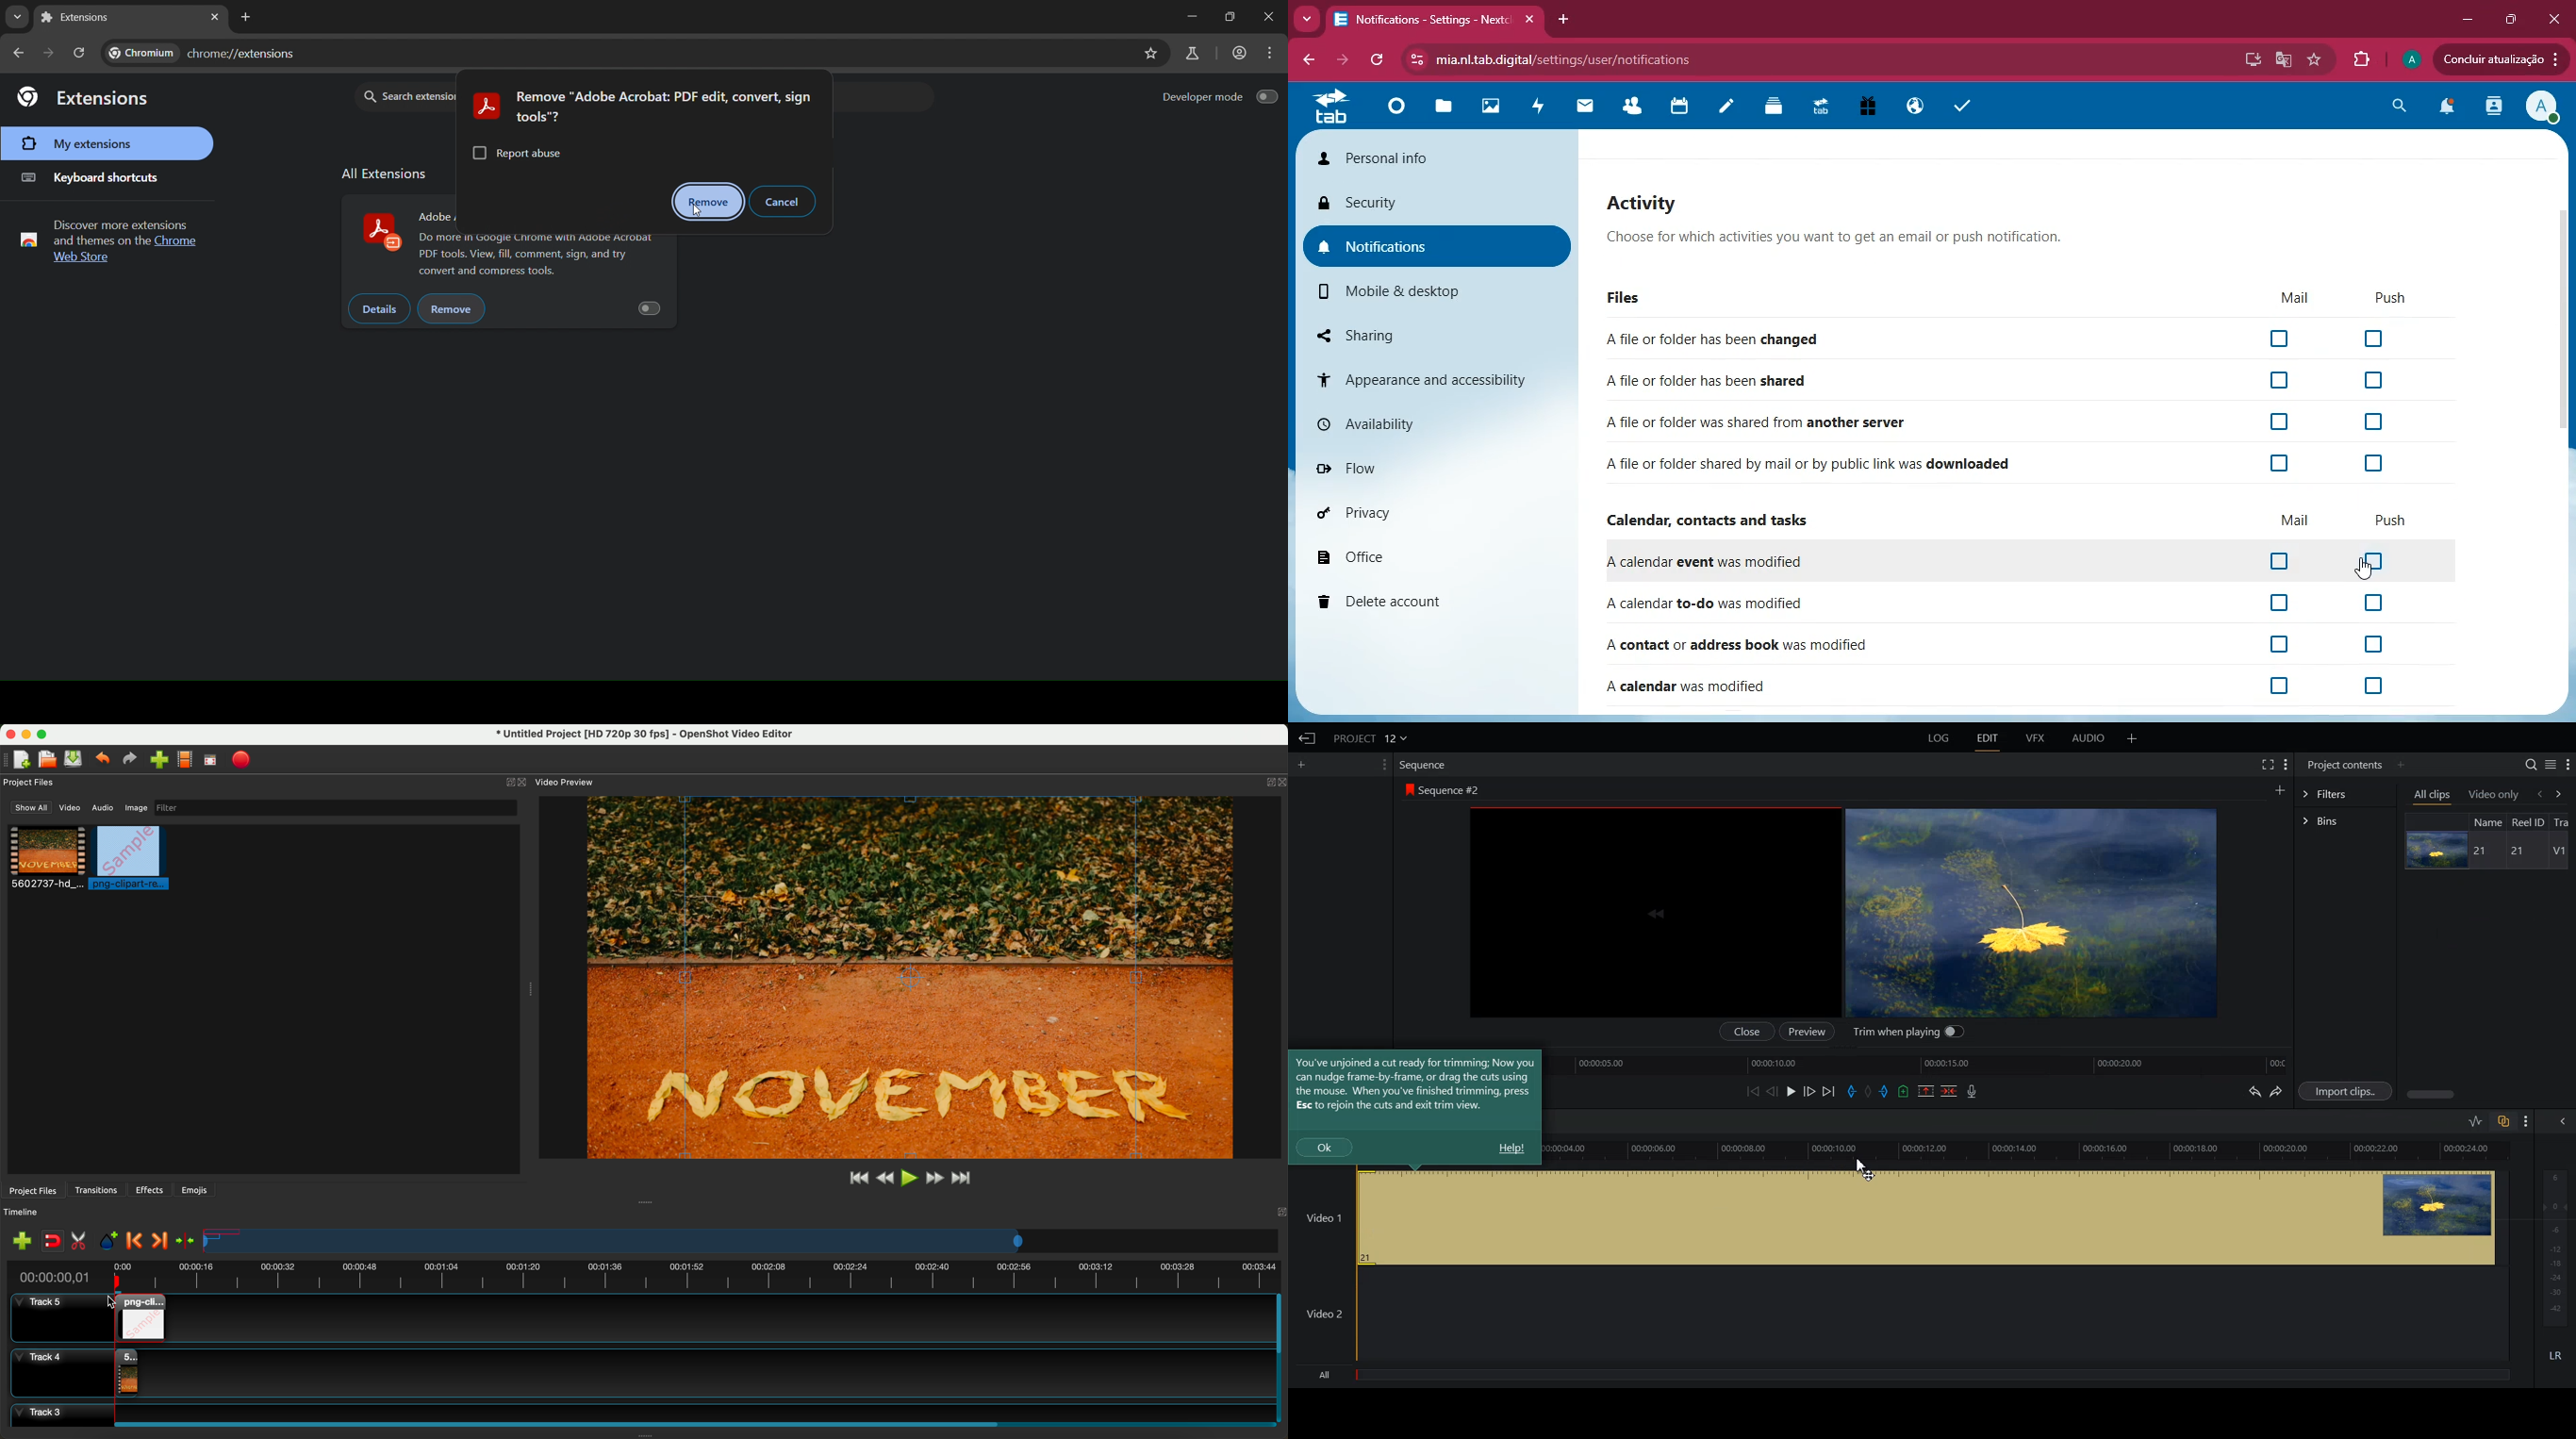  Describe the element at coordinates (103, 807) in the screenshot. I see `audio` at that location.